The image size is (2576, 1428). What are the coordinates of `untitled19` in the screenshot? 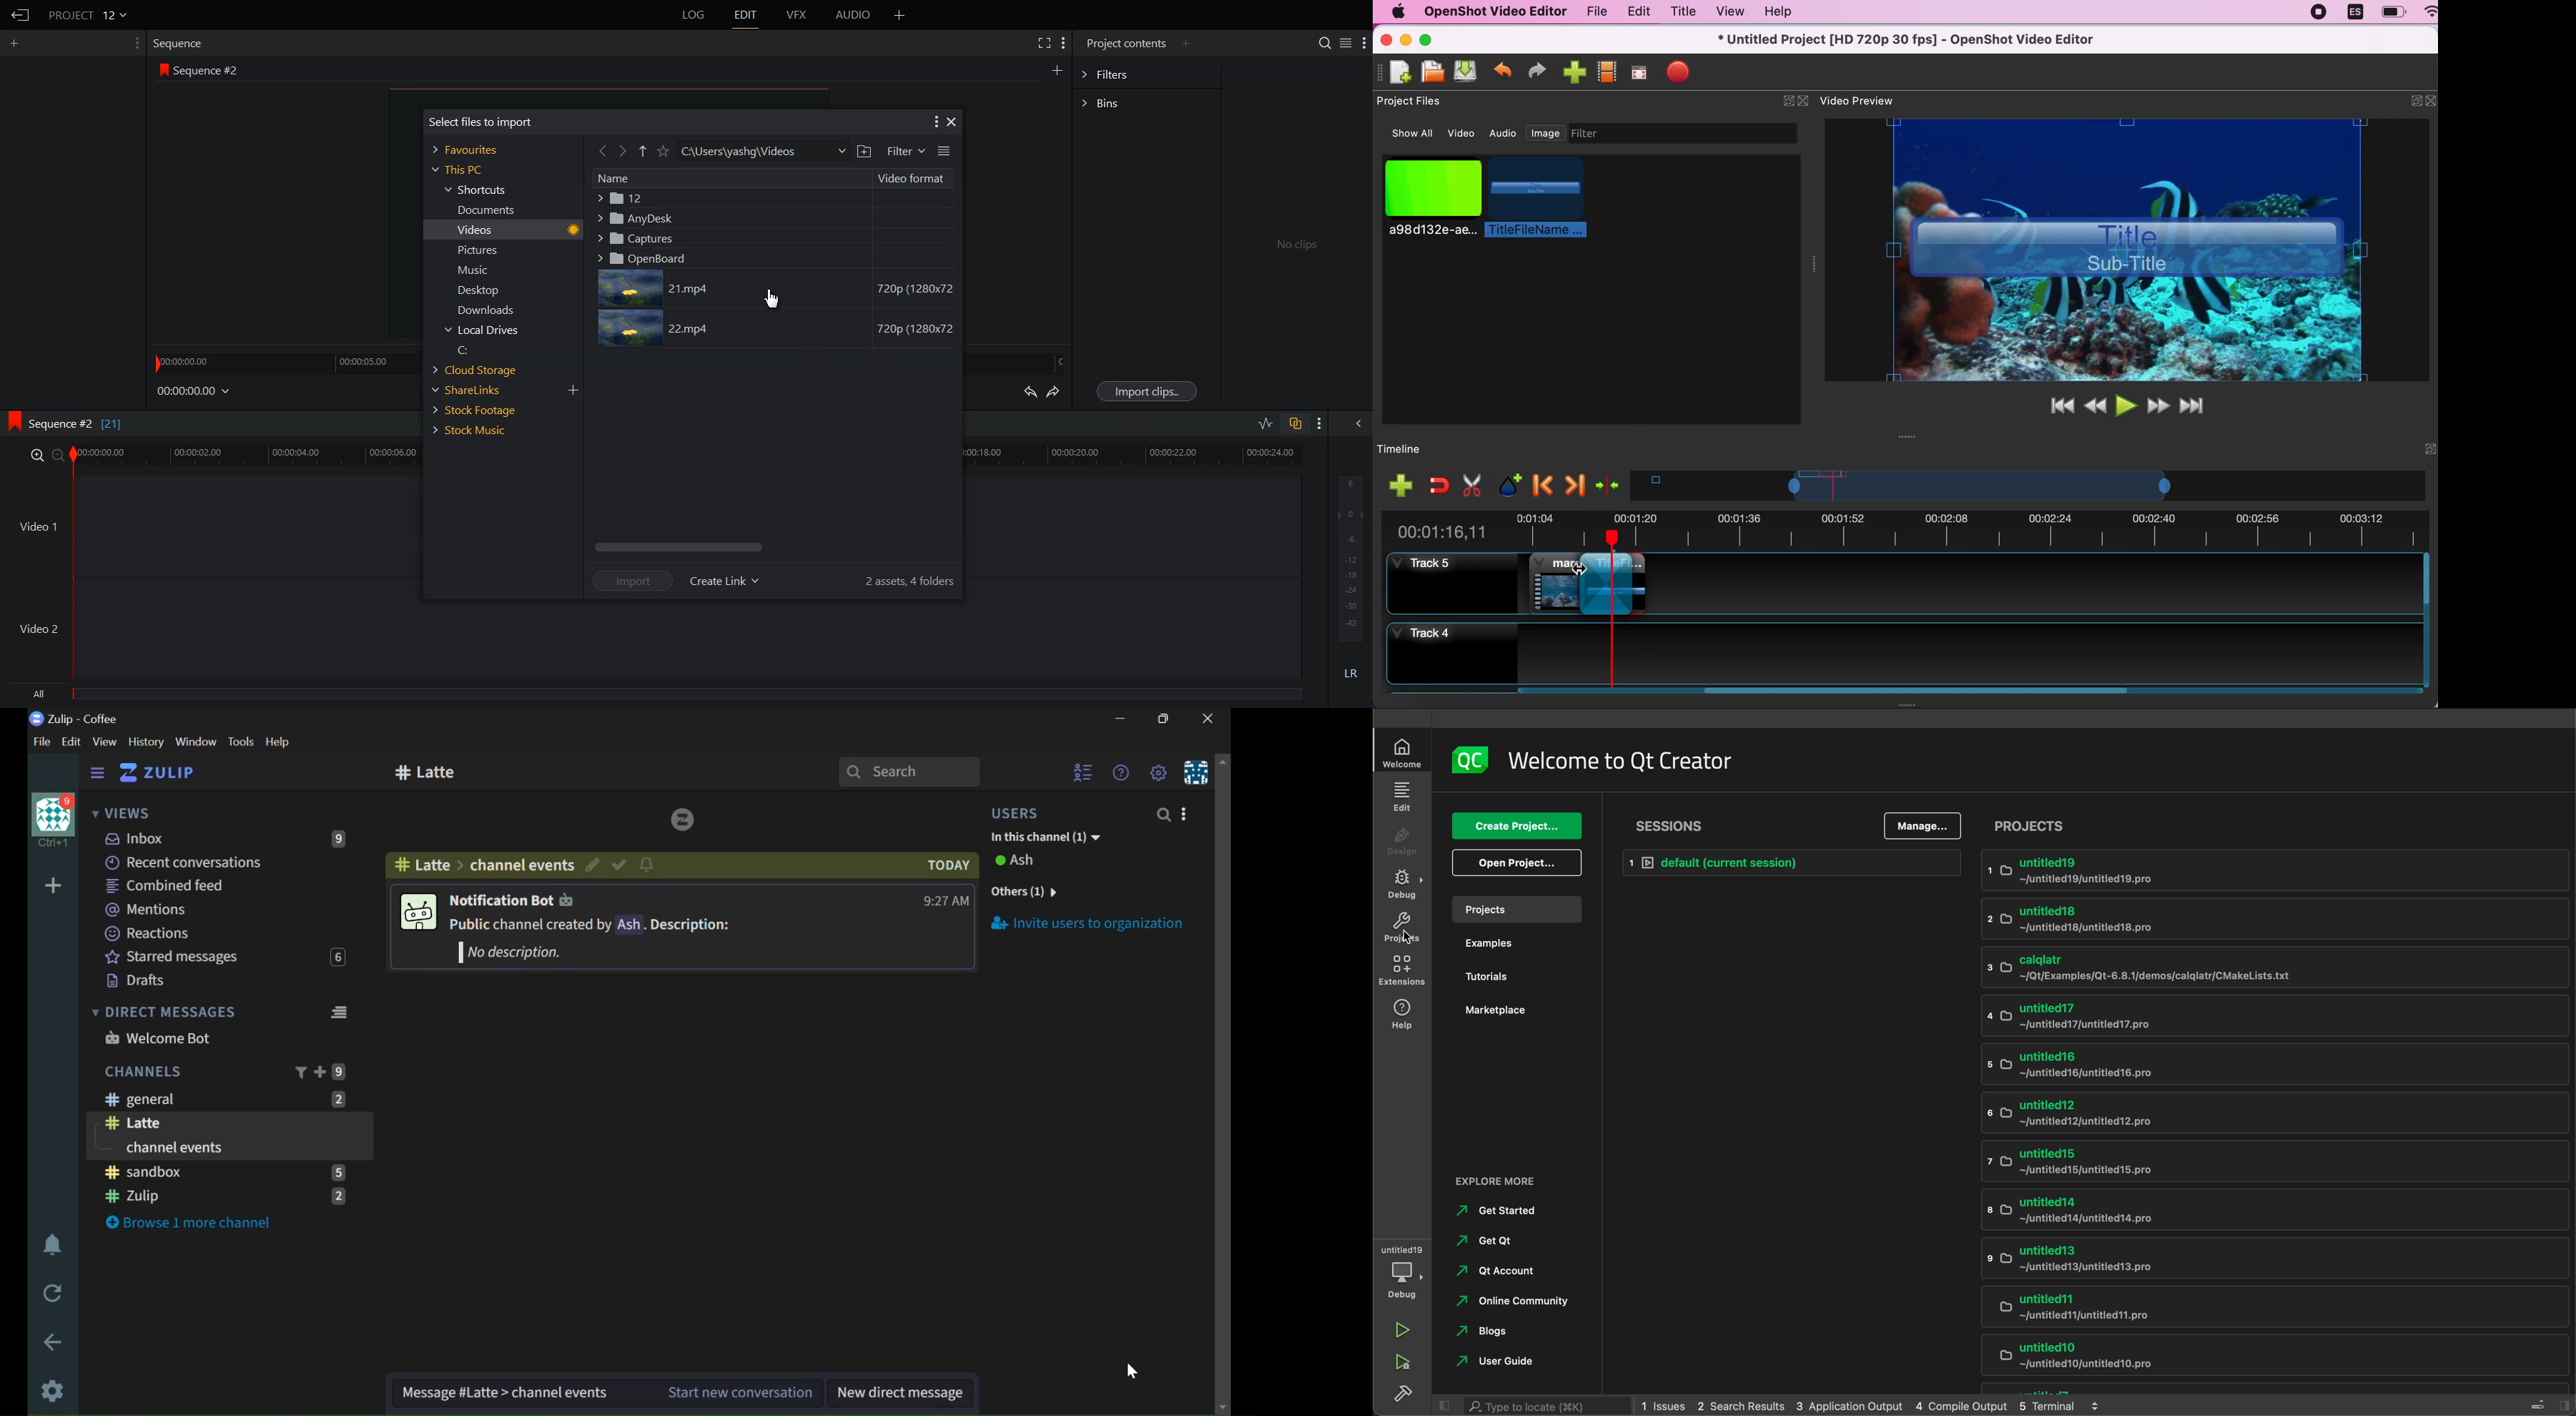 It's located at (2272, 868).